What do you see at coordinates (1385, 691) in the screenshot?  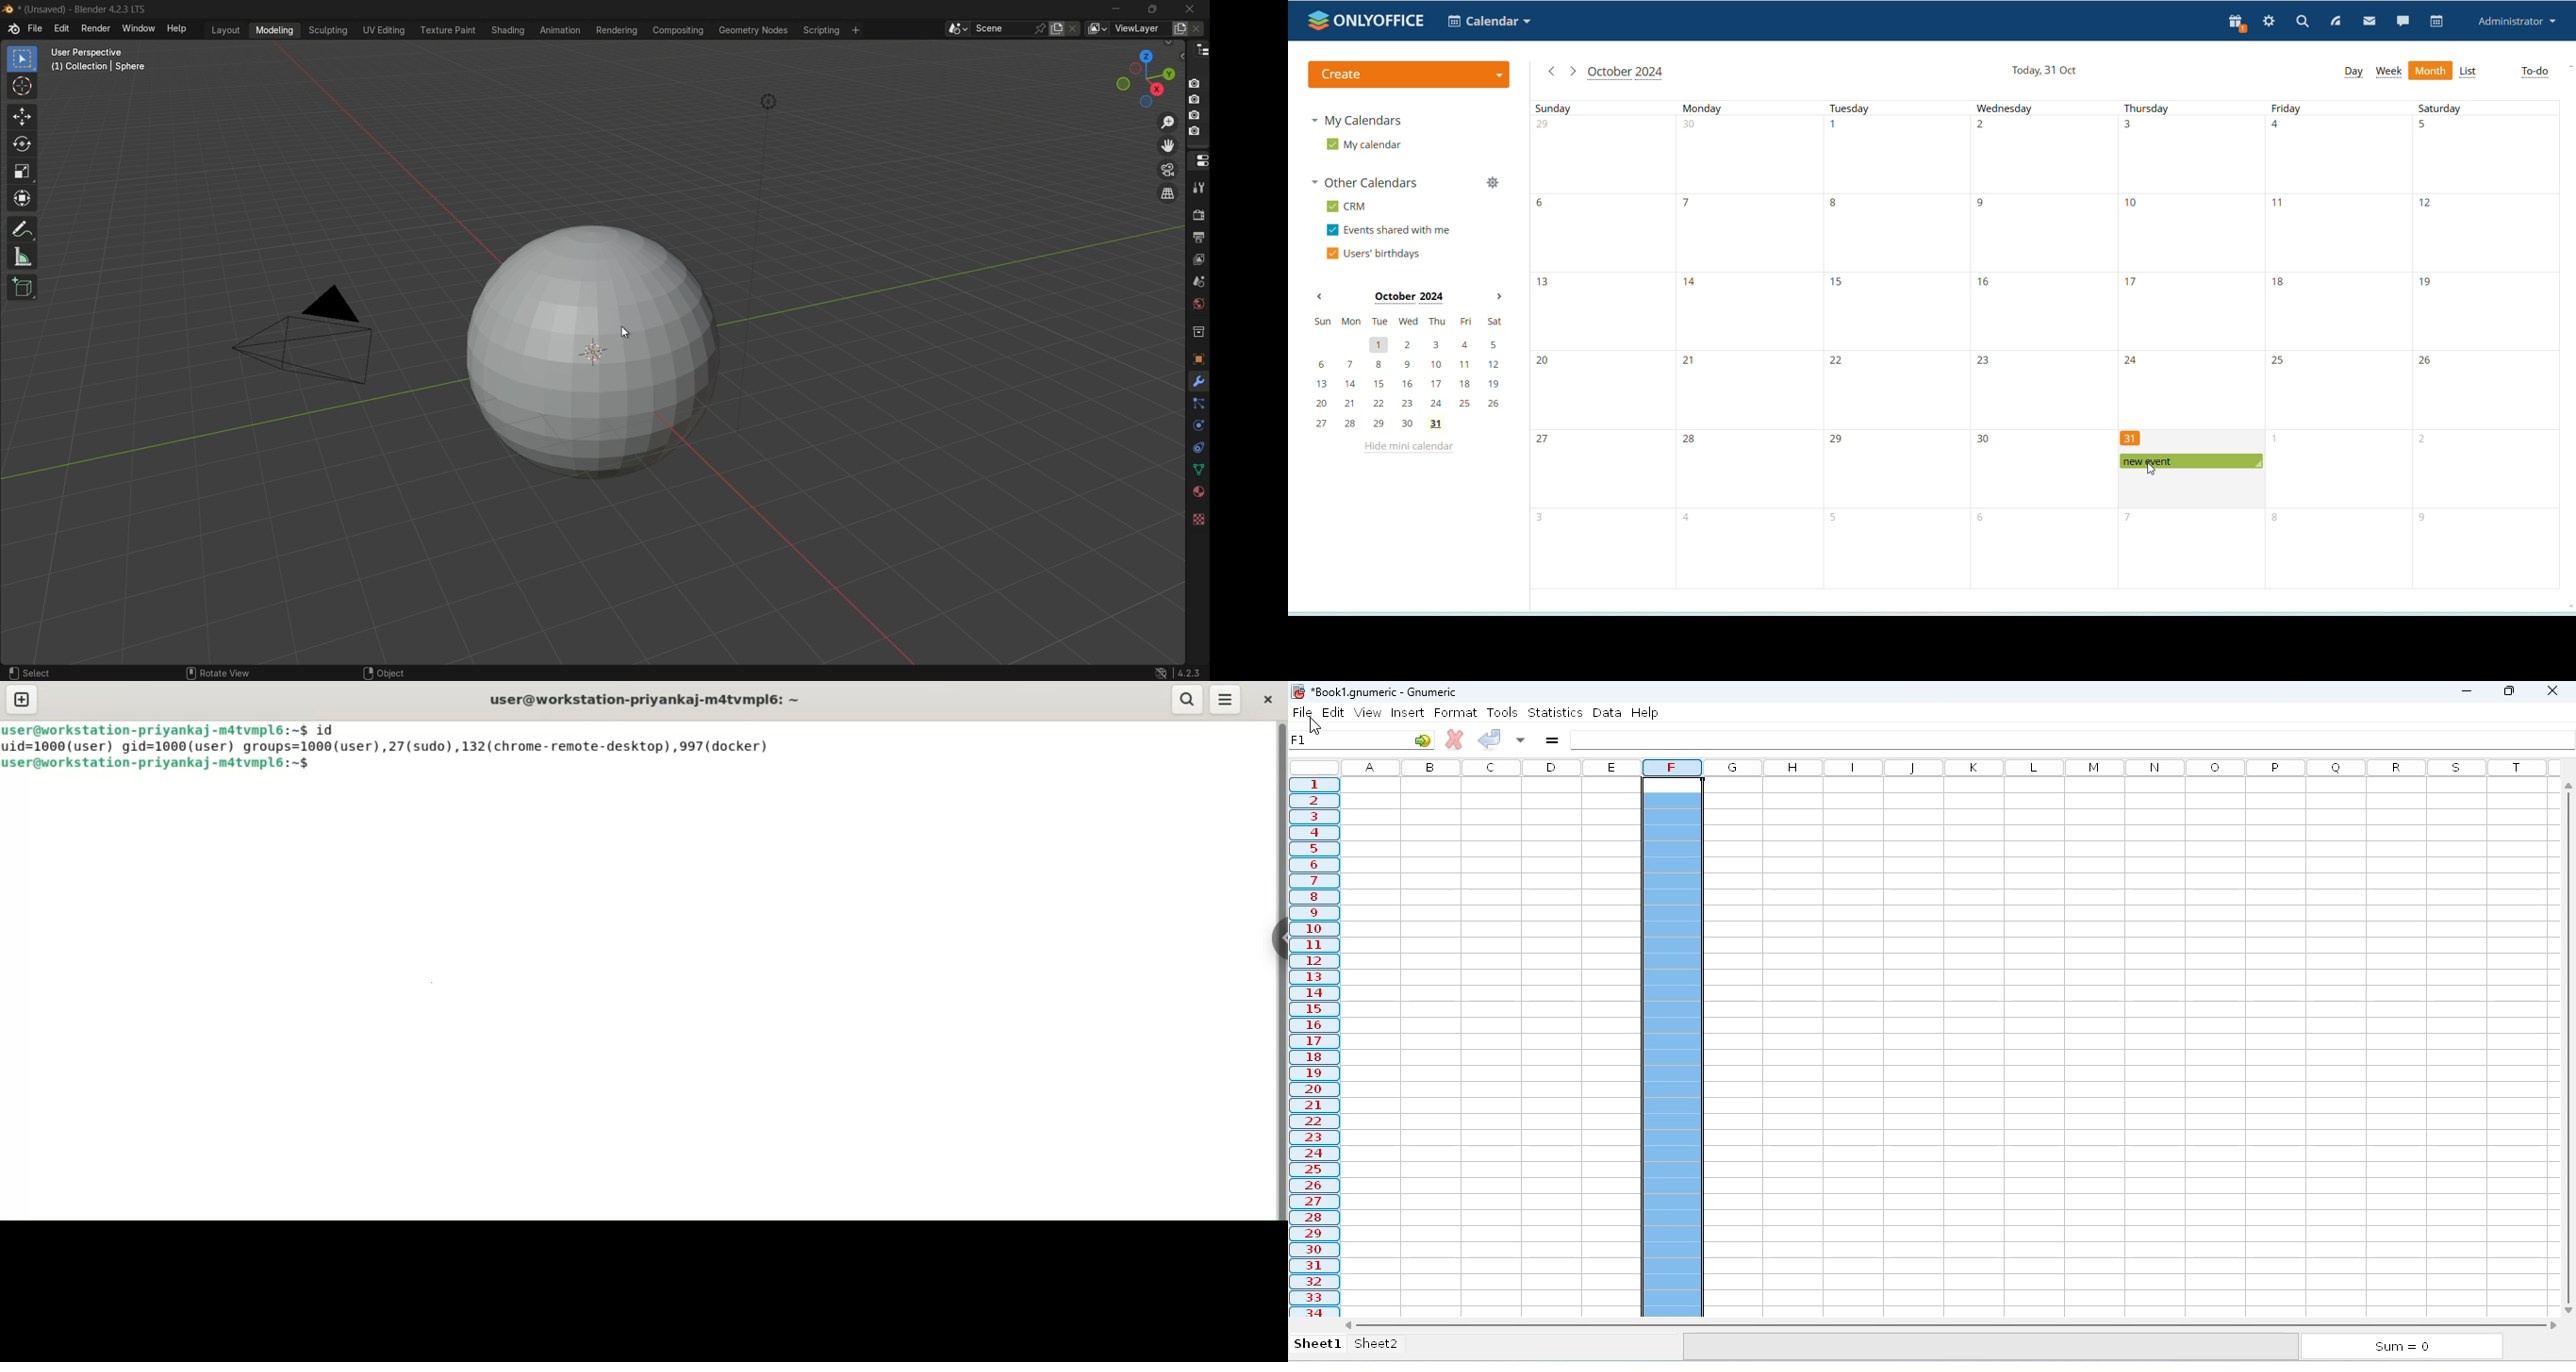 I see `Book1 numeric - Gnumeric` at bounding box center [1385, 691].